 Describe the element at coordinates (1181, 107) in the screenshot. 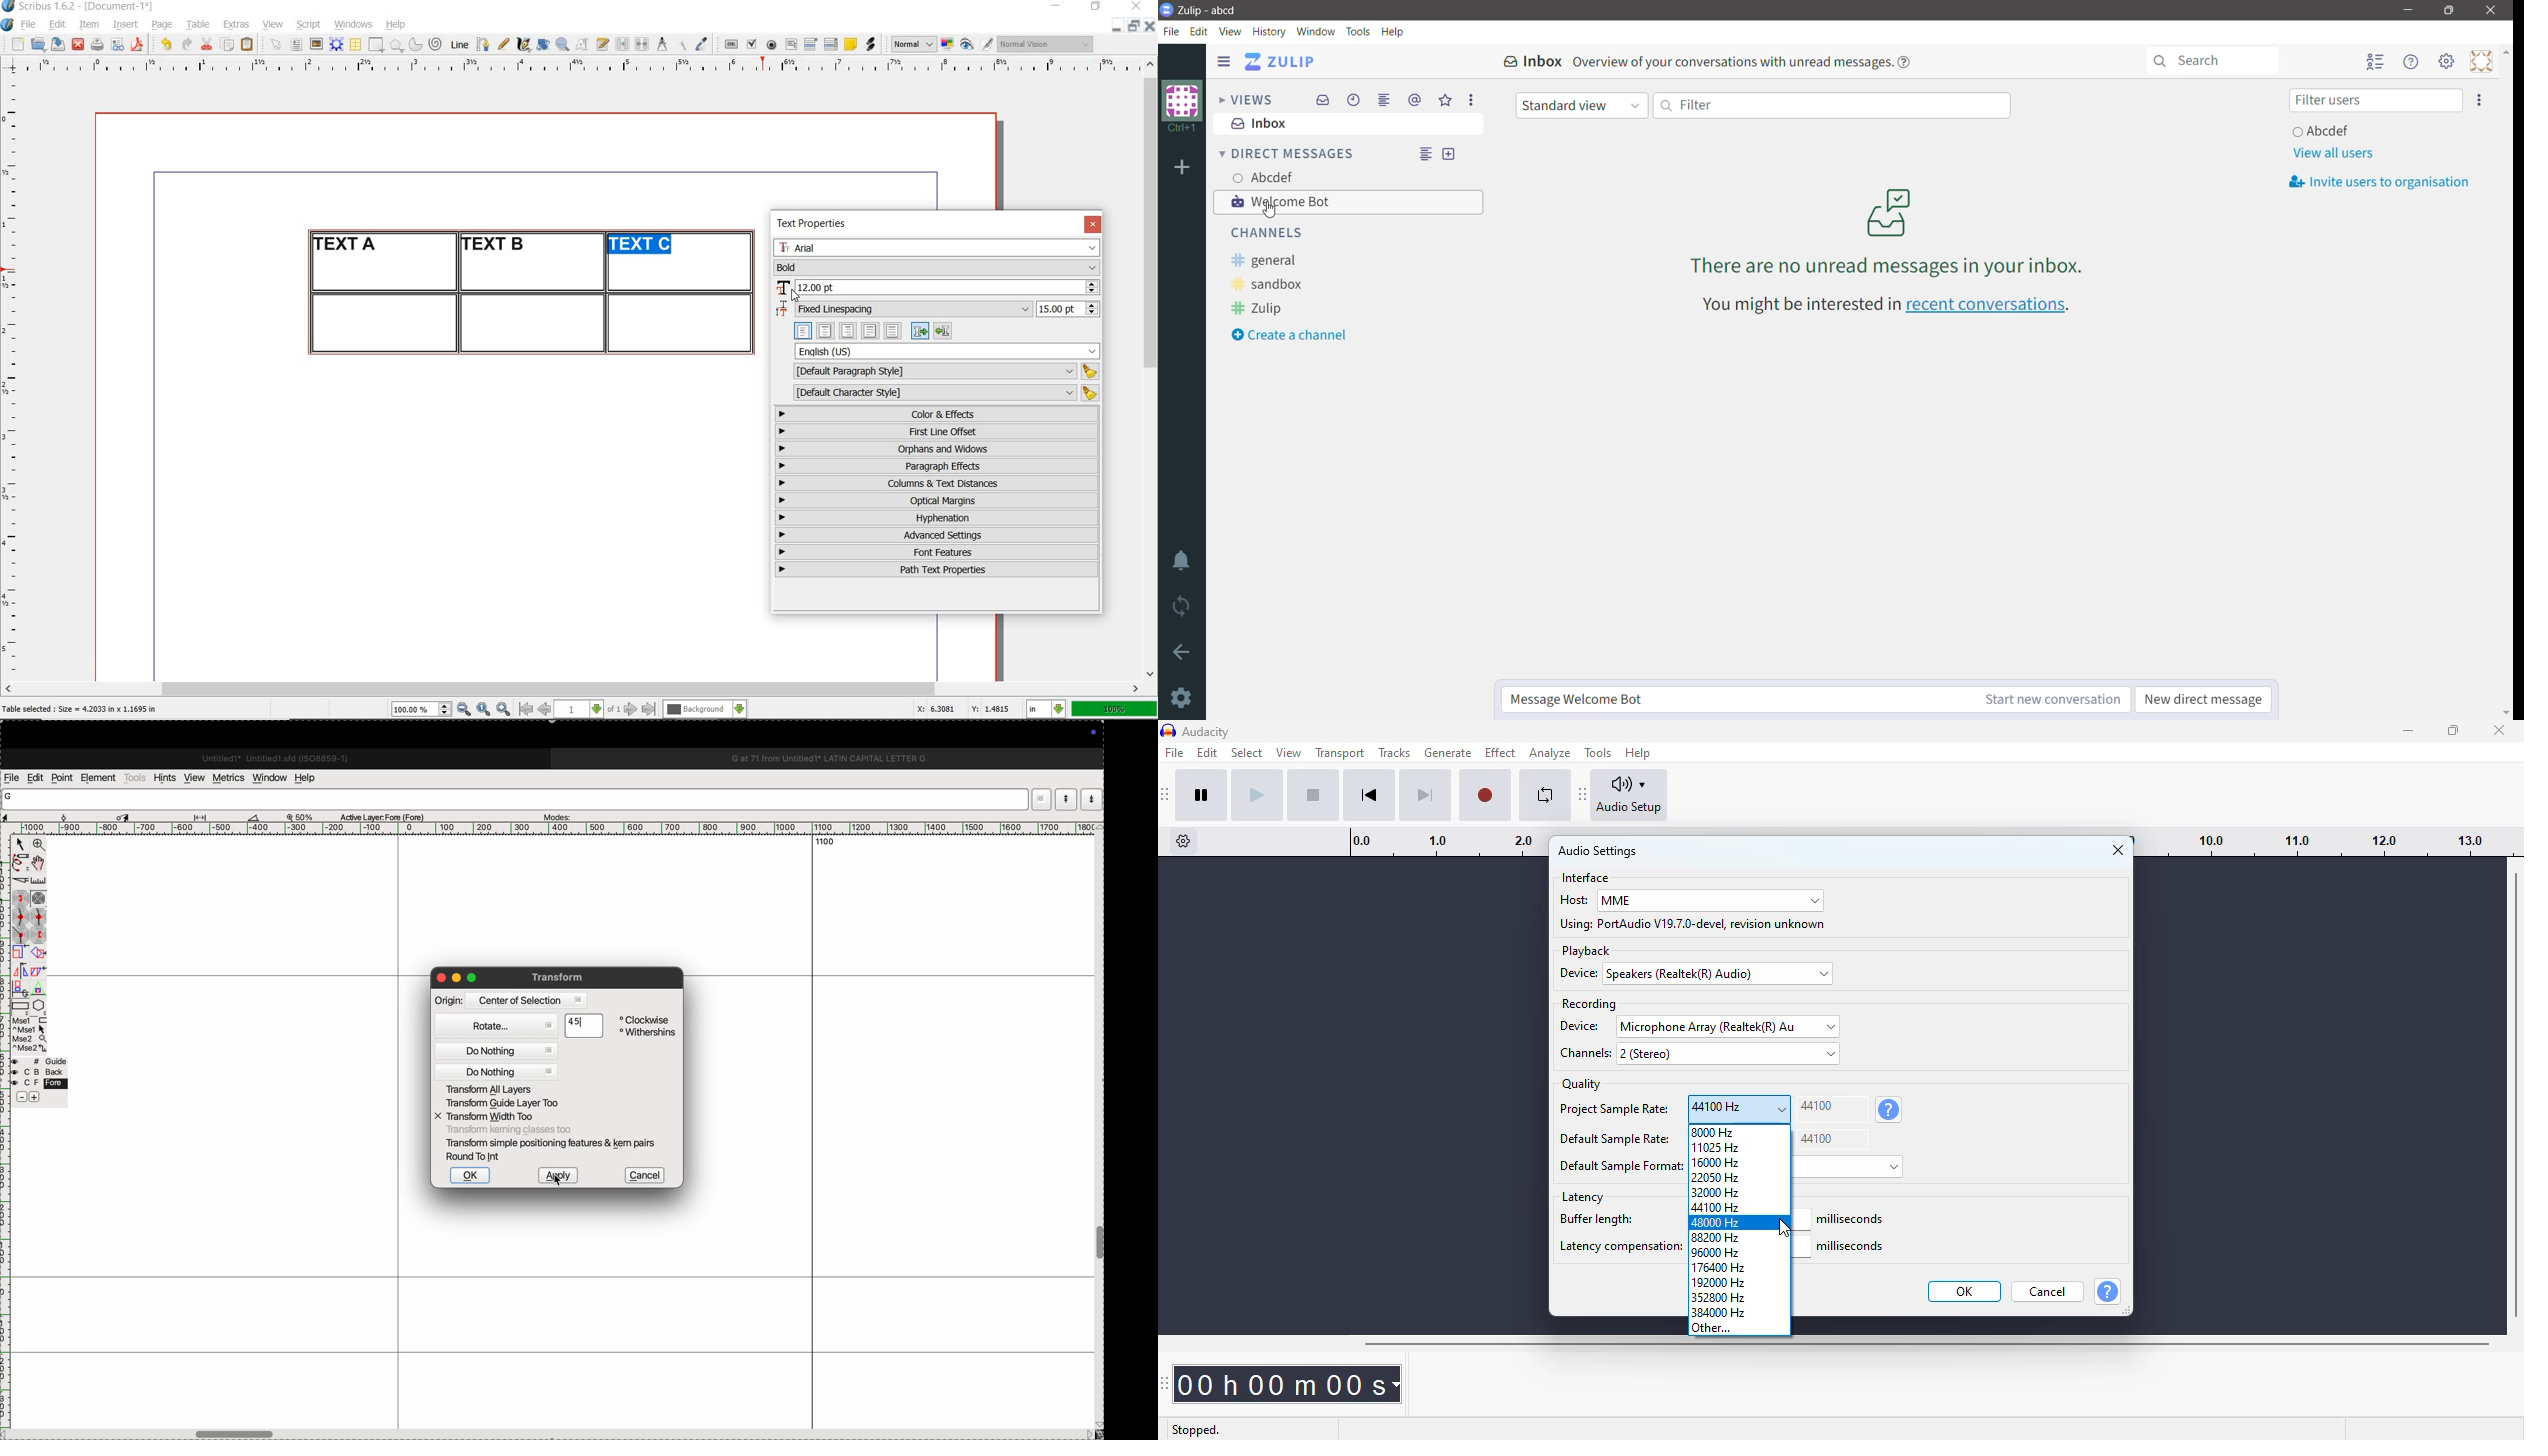

I see `Organization Name` at that location.